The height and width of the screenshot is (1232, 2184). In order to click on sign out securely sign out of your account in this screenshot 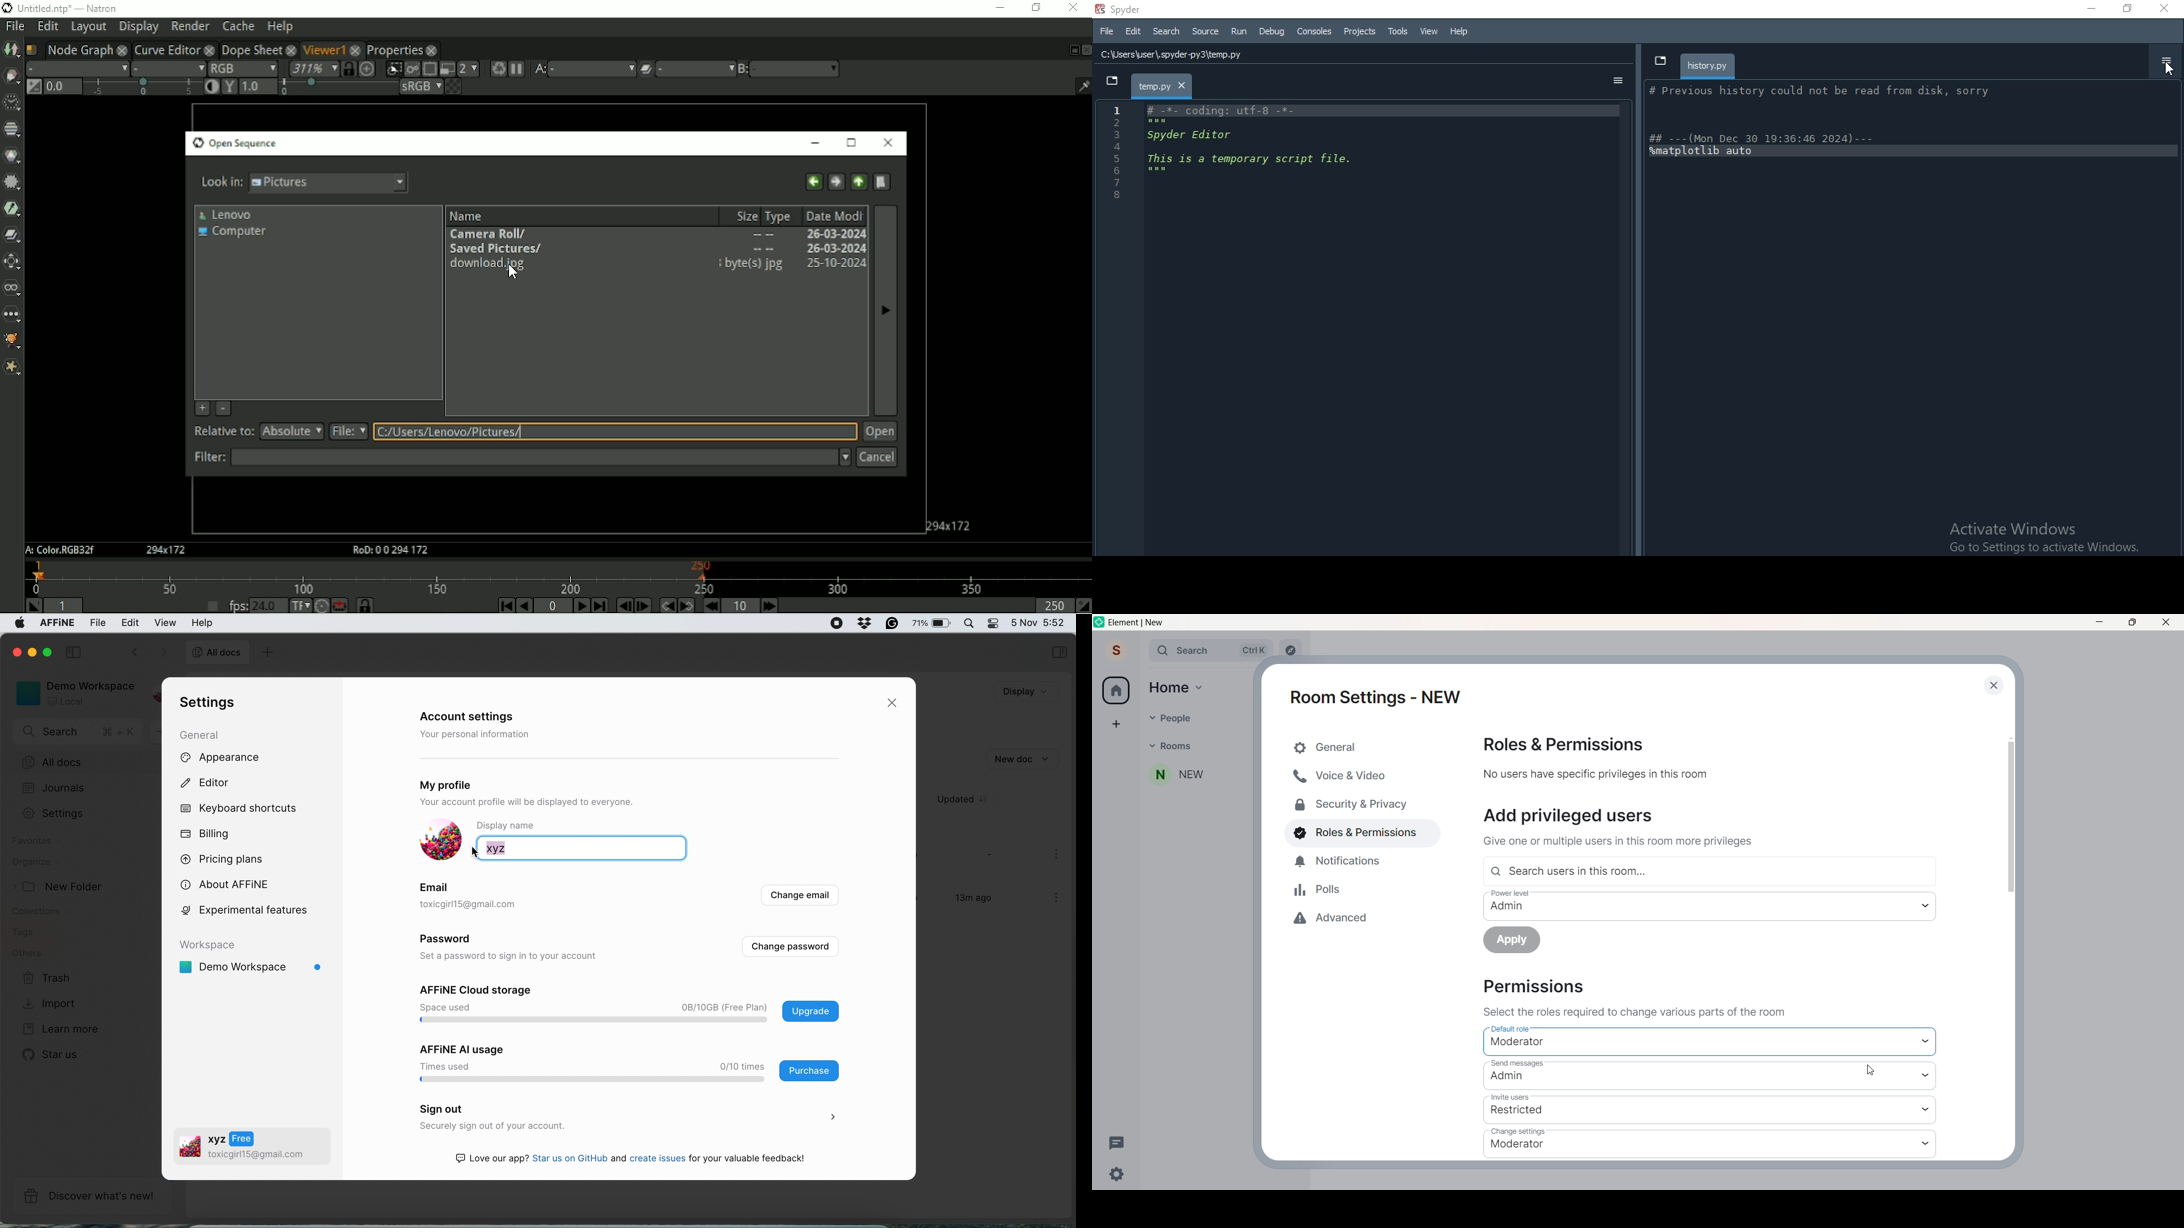, I will do `click(625, 1118)`.